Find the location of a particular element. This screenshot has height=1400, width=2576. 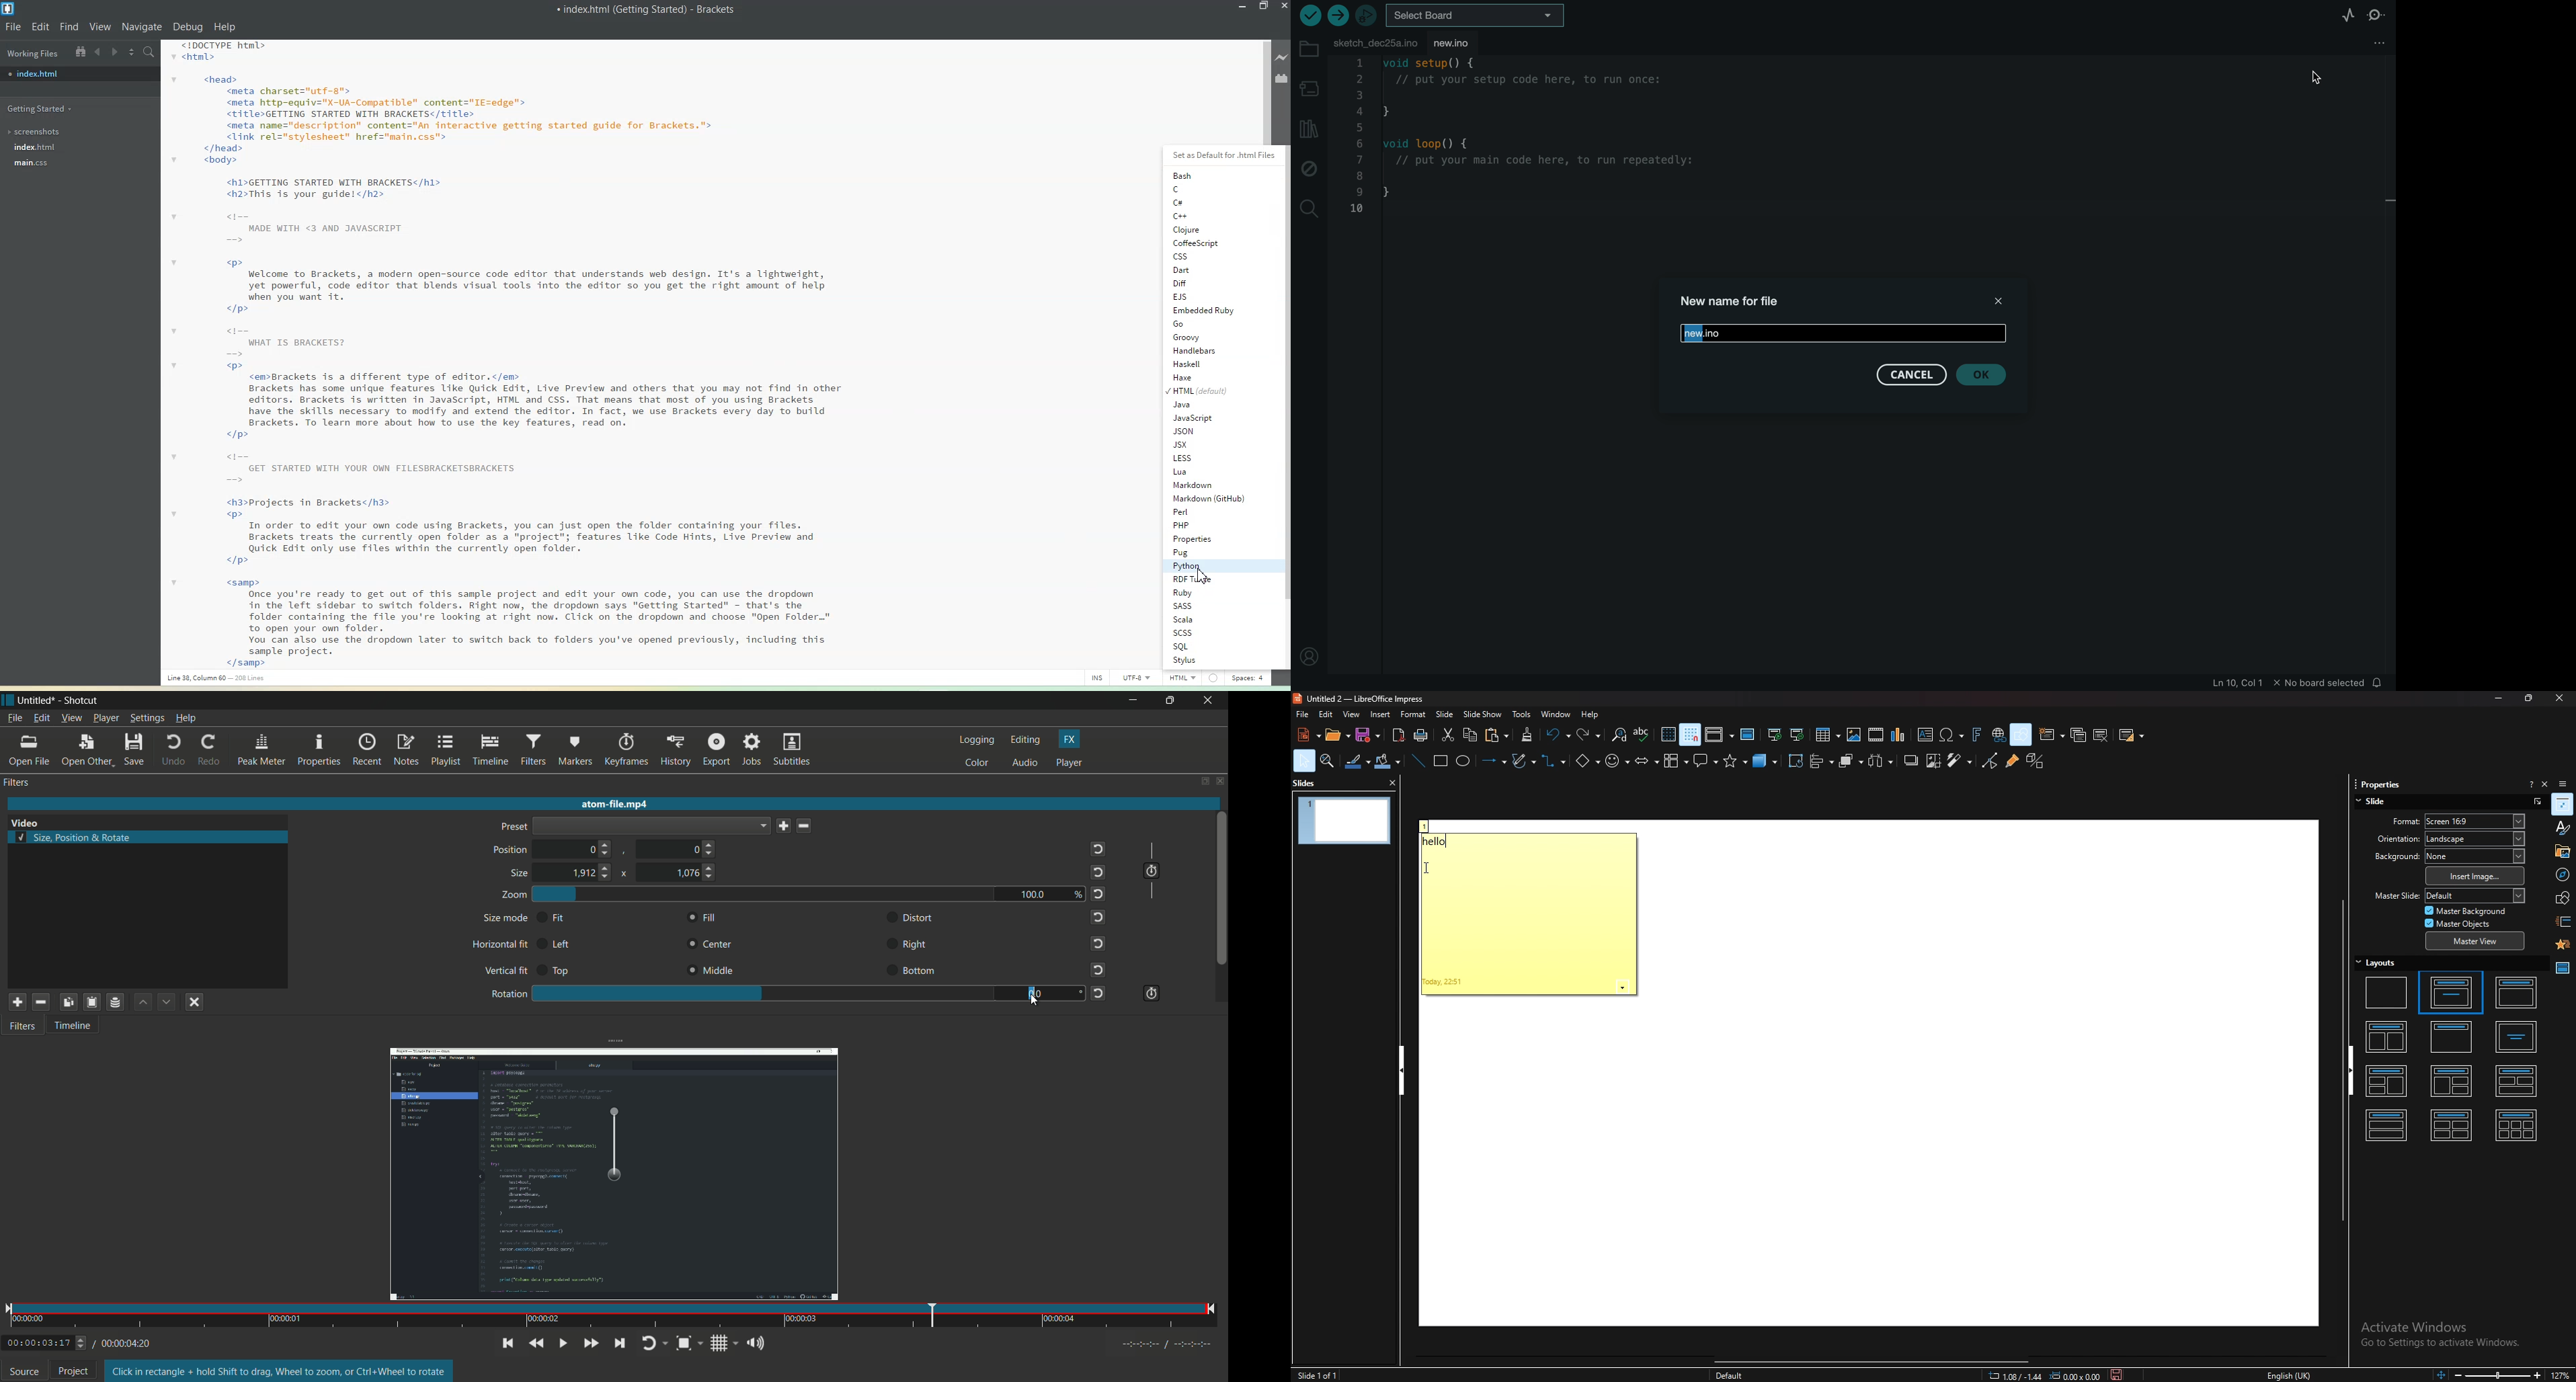

horizontal fit is located at coordinates (501, 945).